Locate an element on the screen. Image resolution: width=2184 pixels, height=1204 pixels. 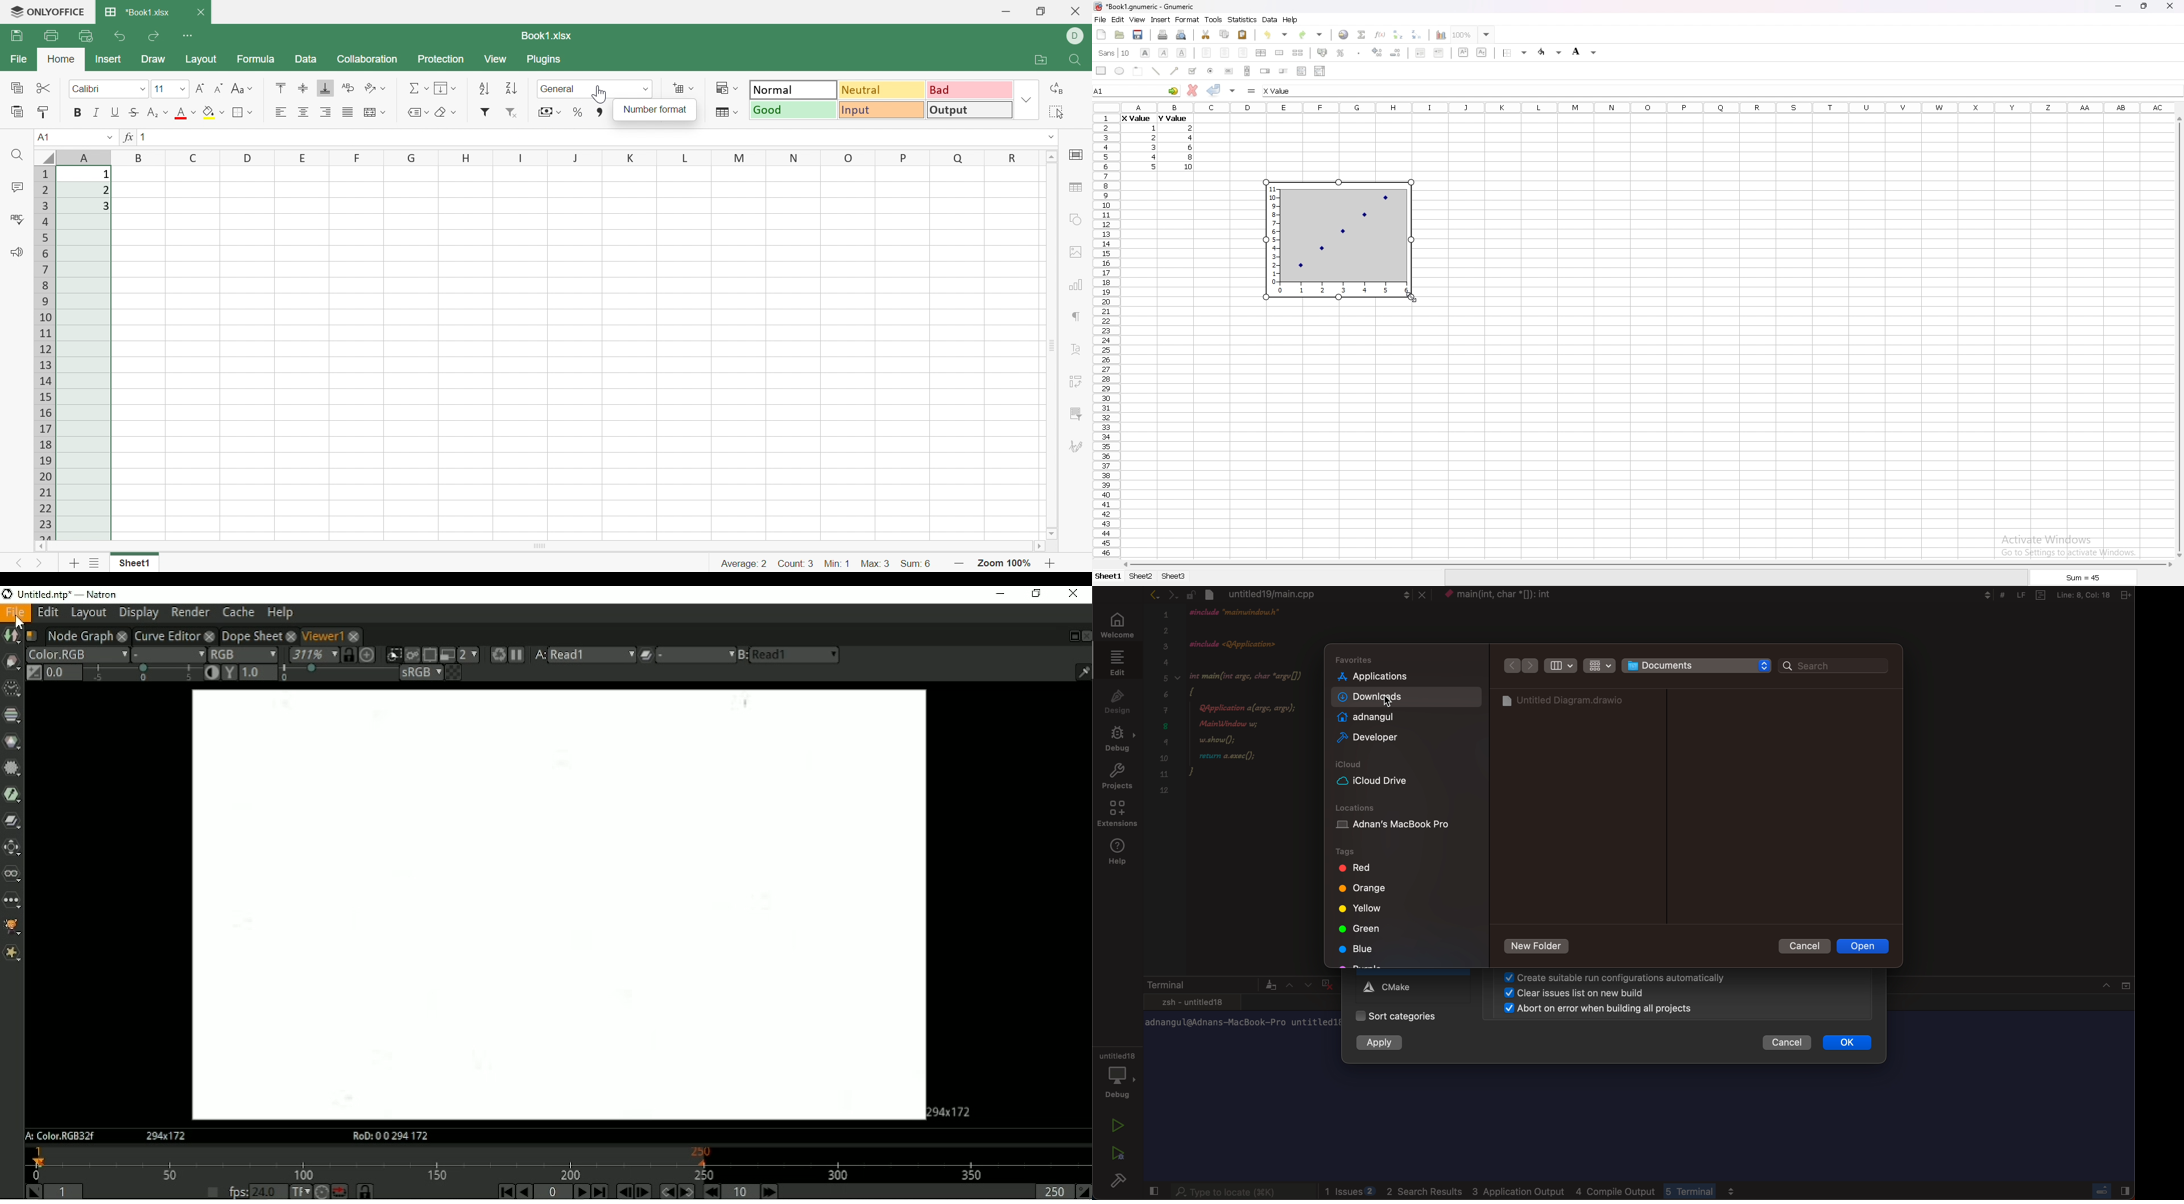
Shape settings is located at coordinates (1076, 220).